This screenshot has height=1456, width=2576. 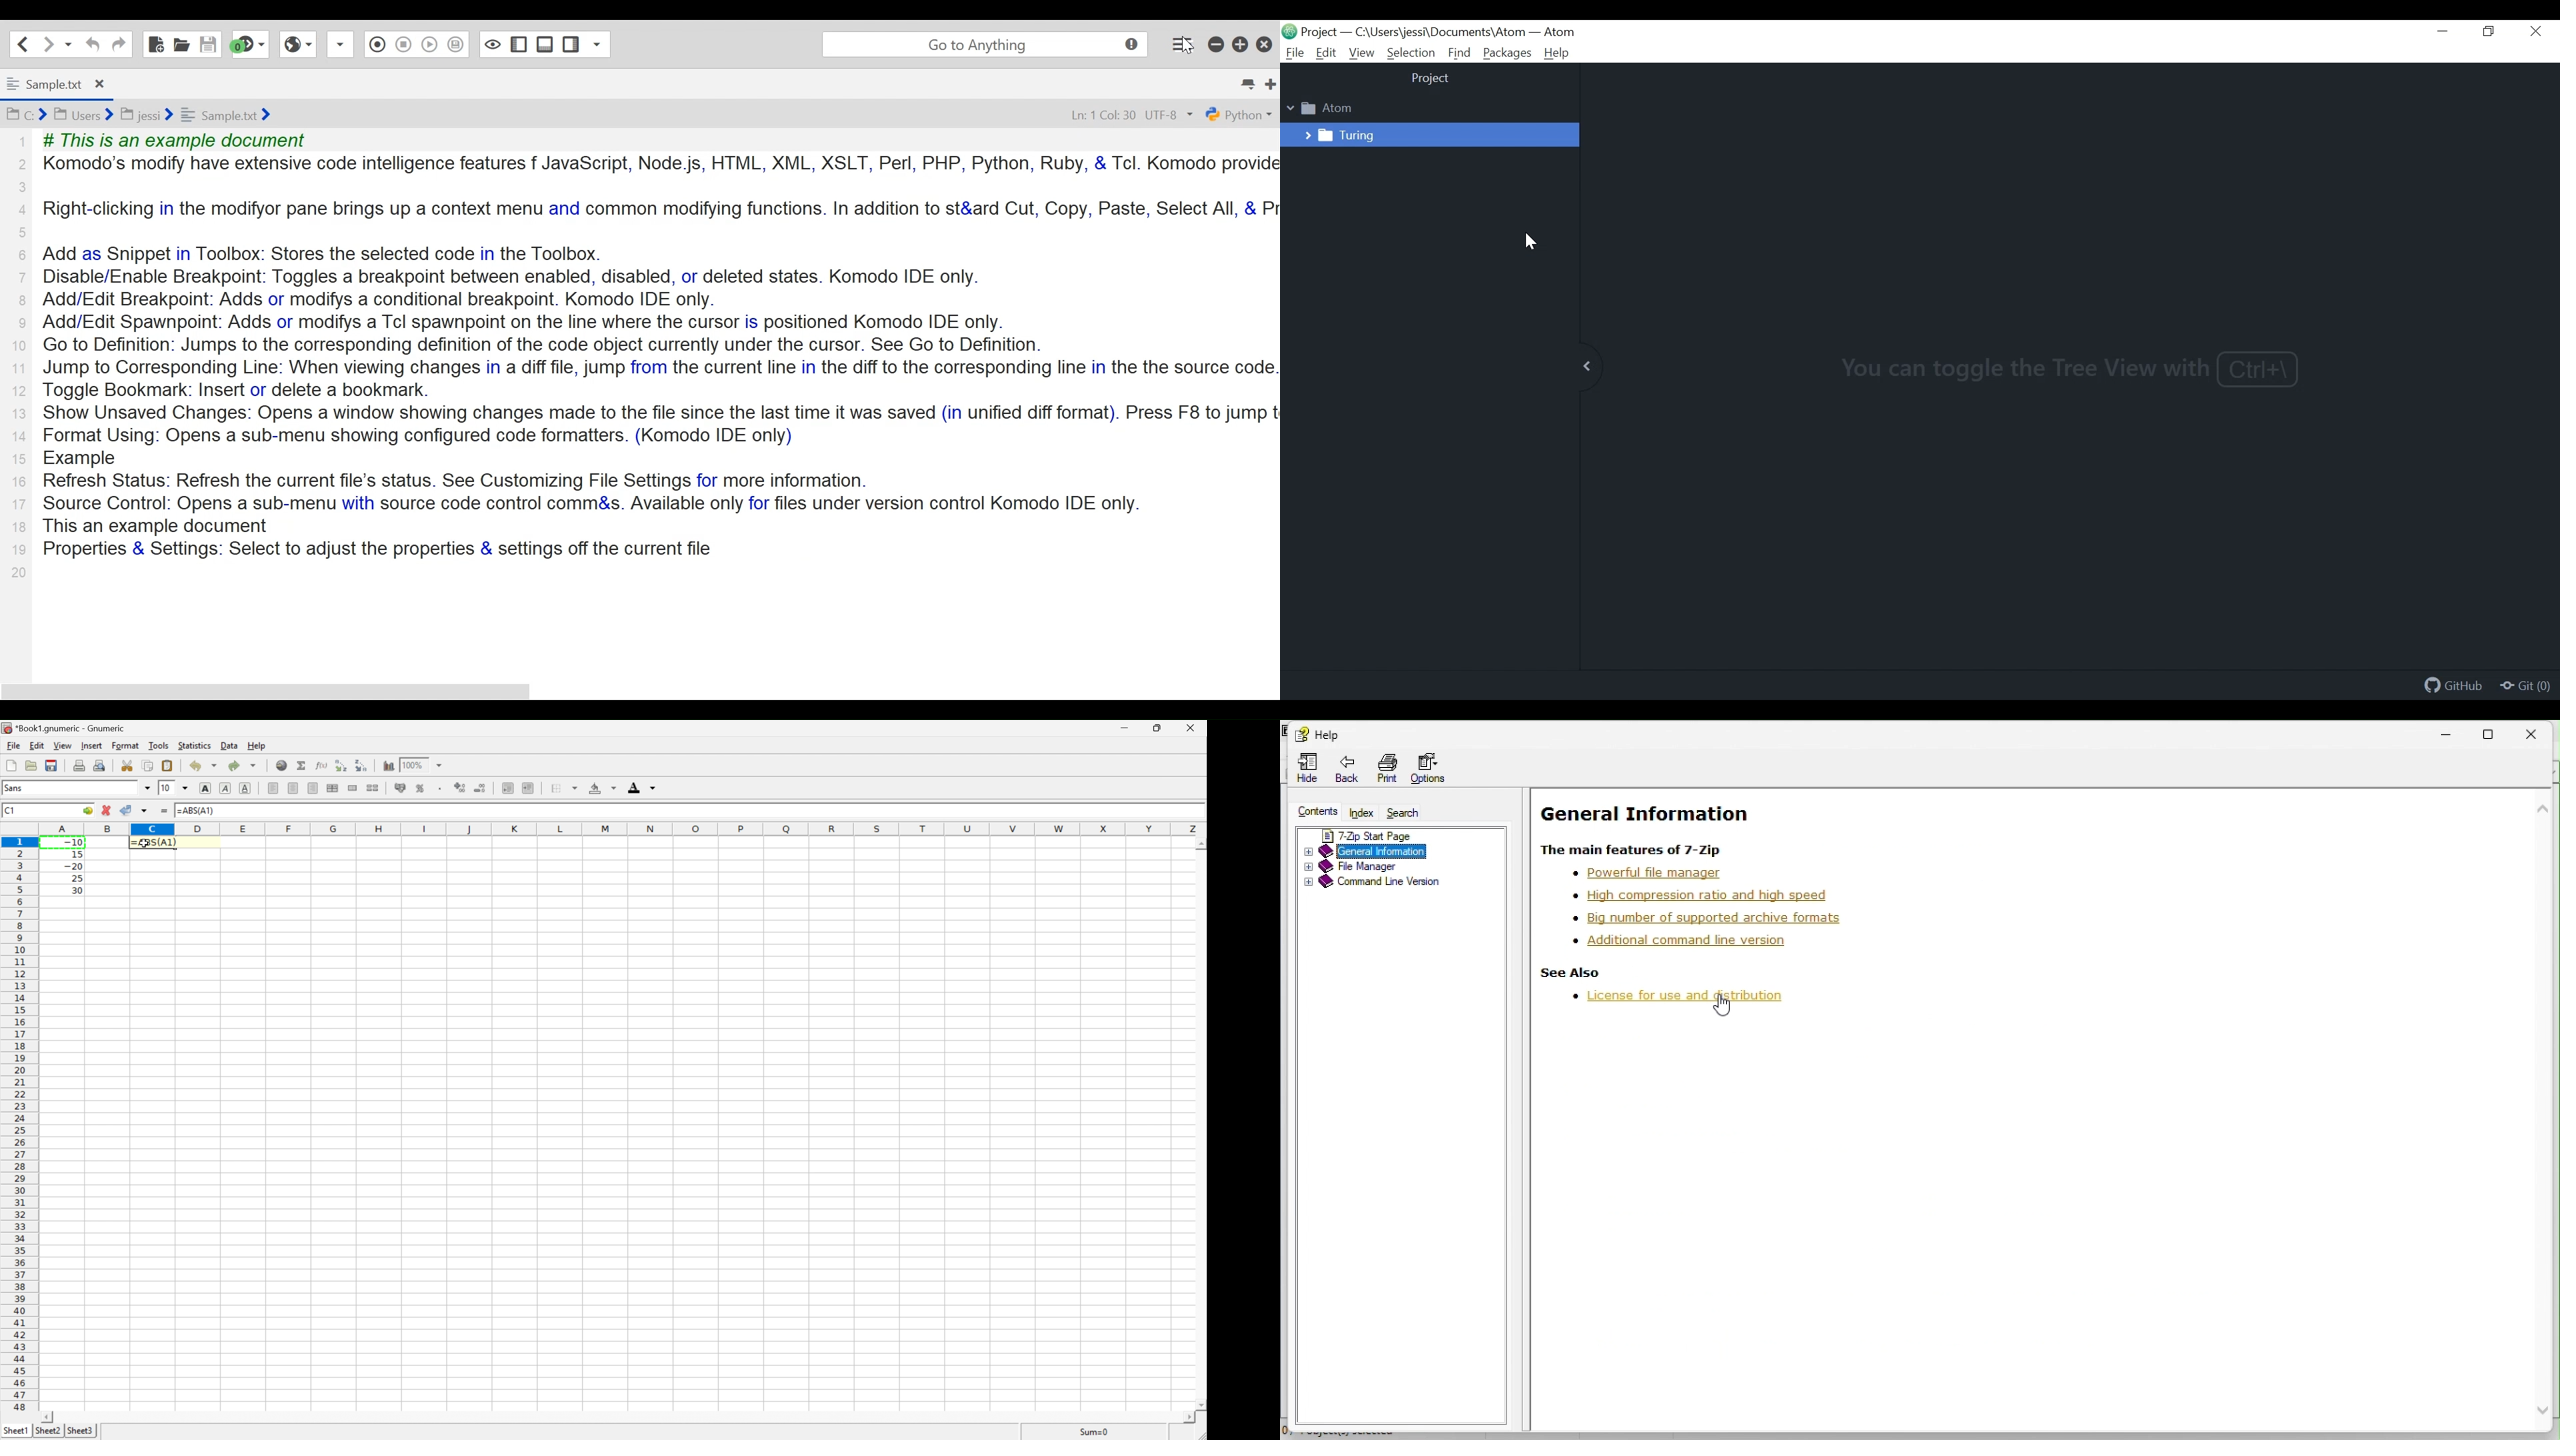 What do you see at coordinates (1678, 940) in the screenshot?
I see `additional command line version` at bounding box center [1678, 940].